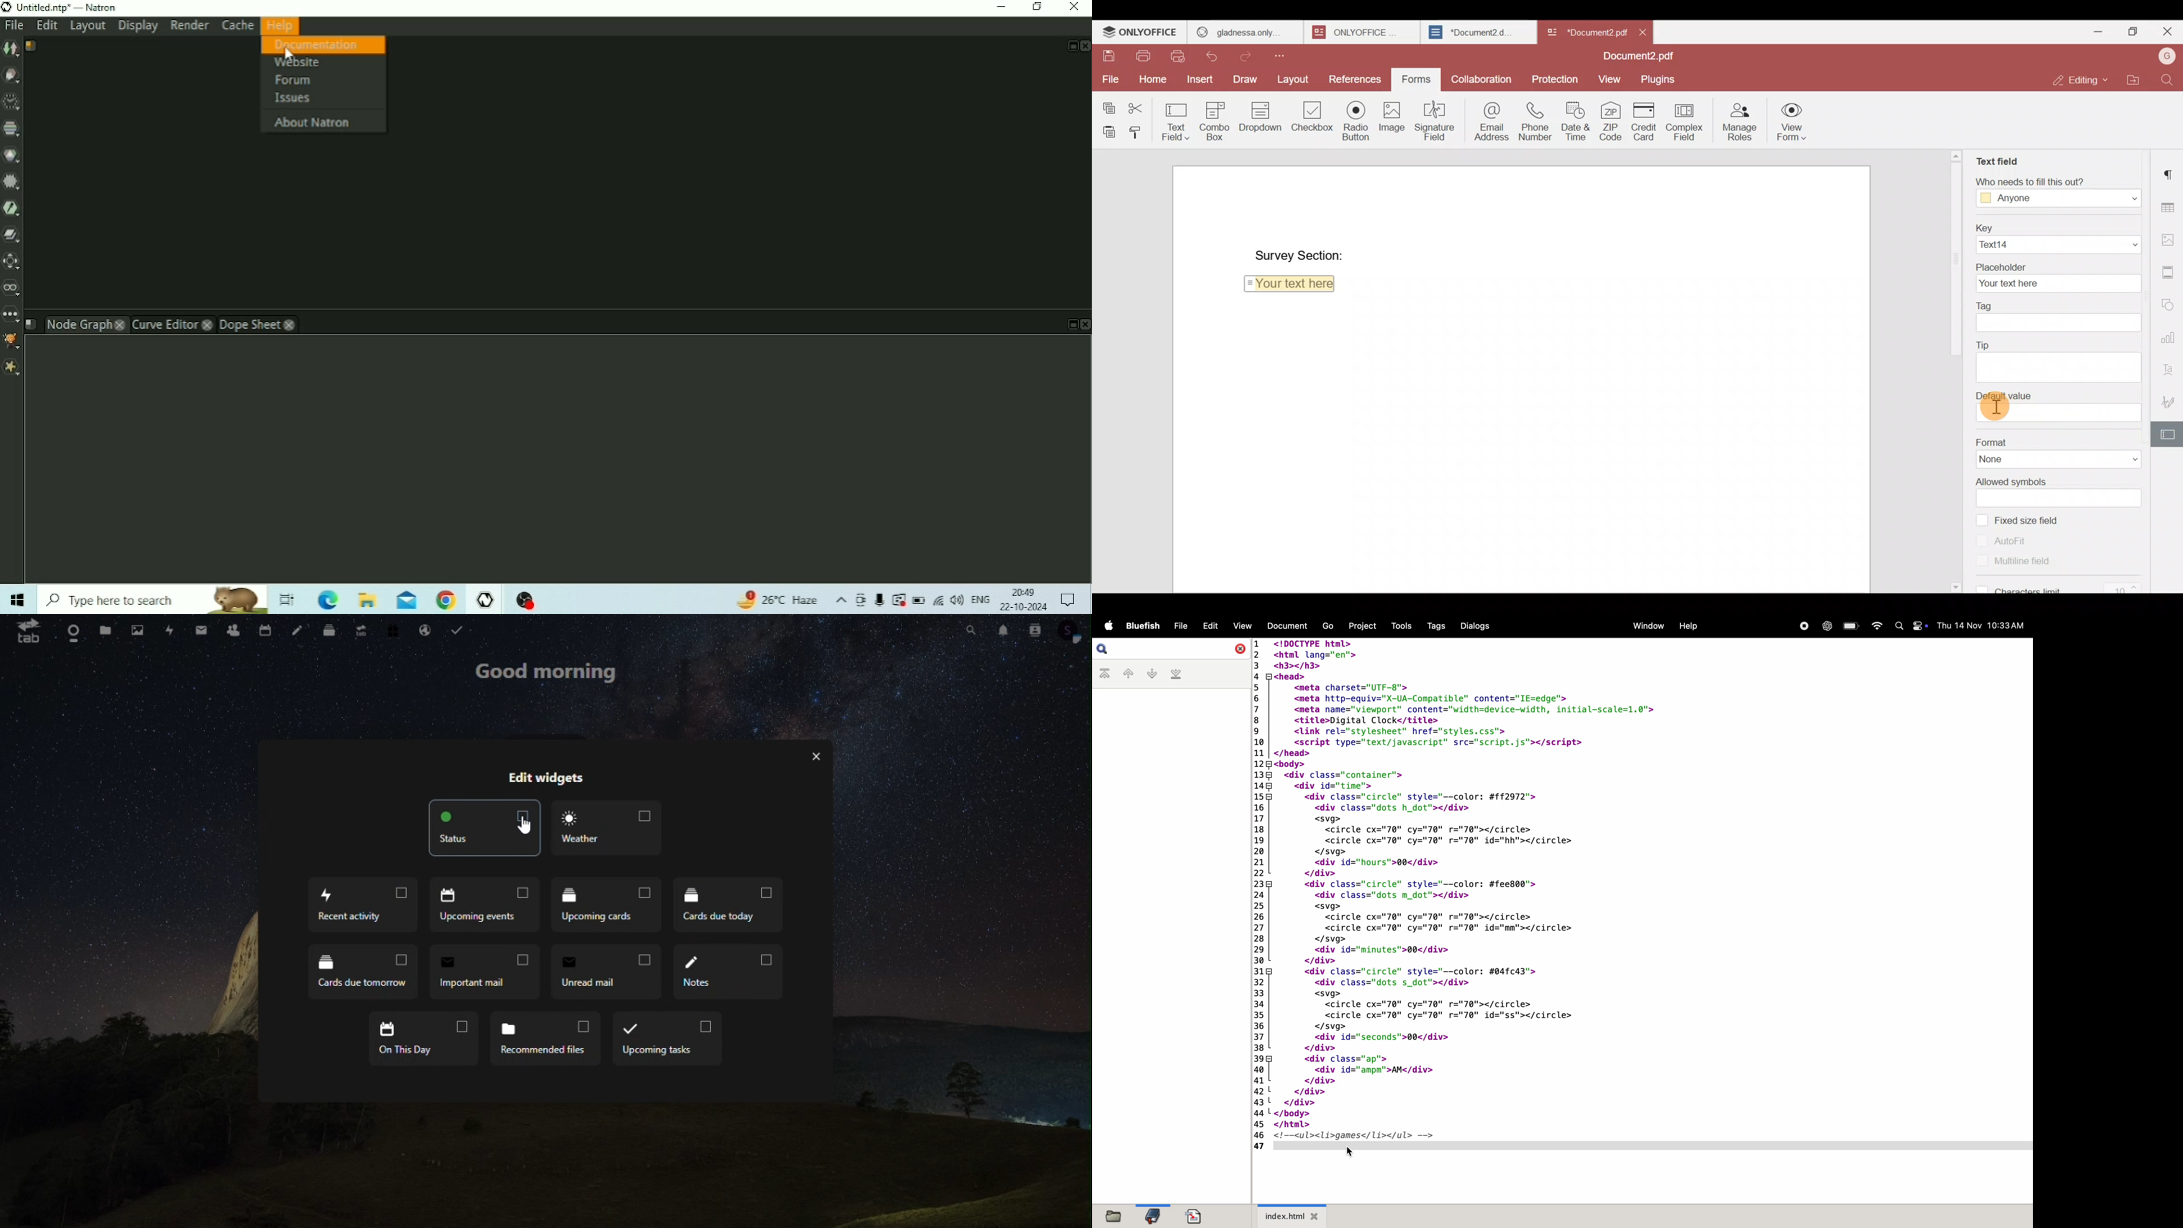 The image size is (2184, 1232). I want to click on text cursor, so click(1998, 408).